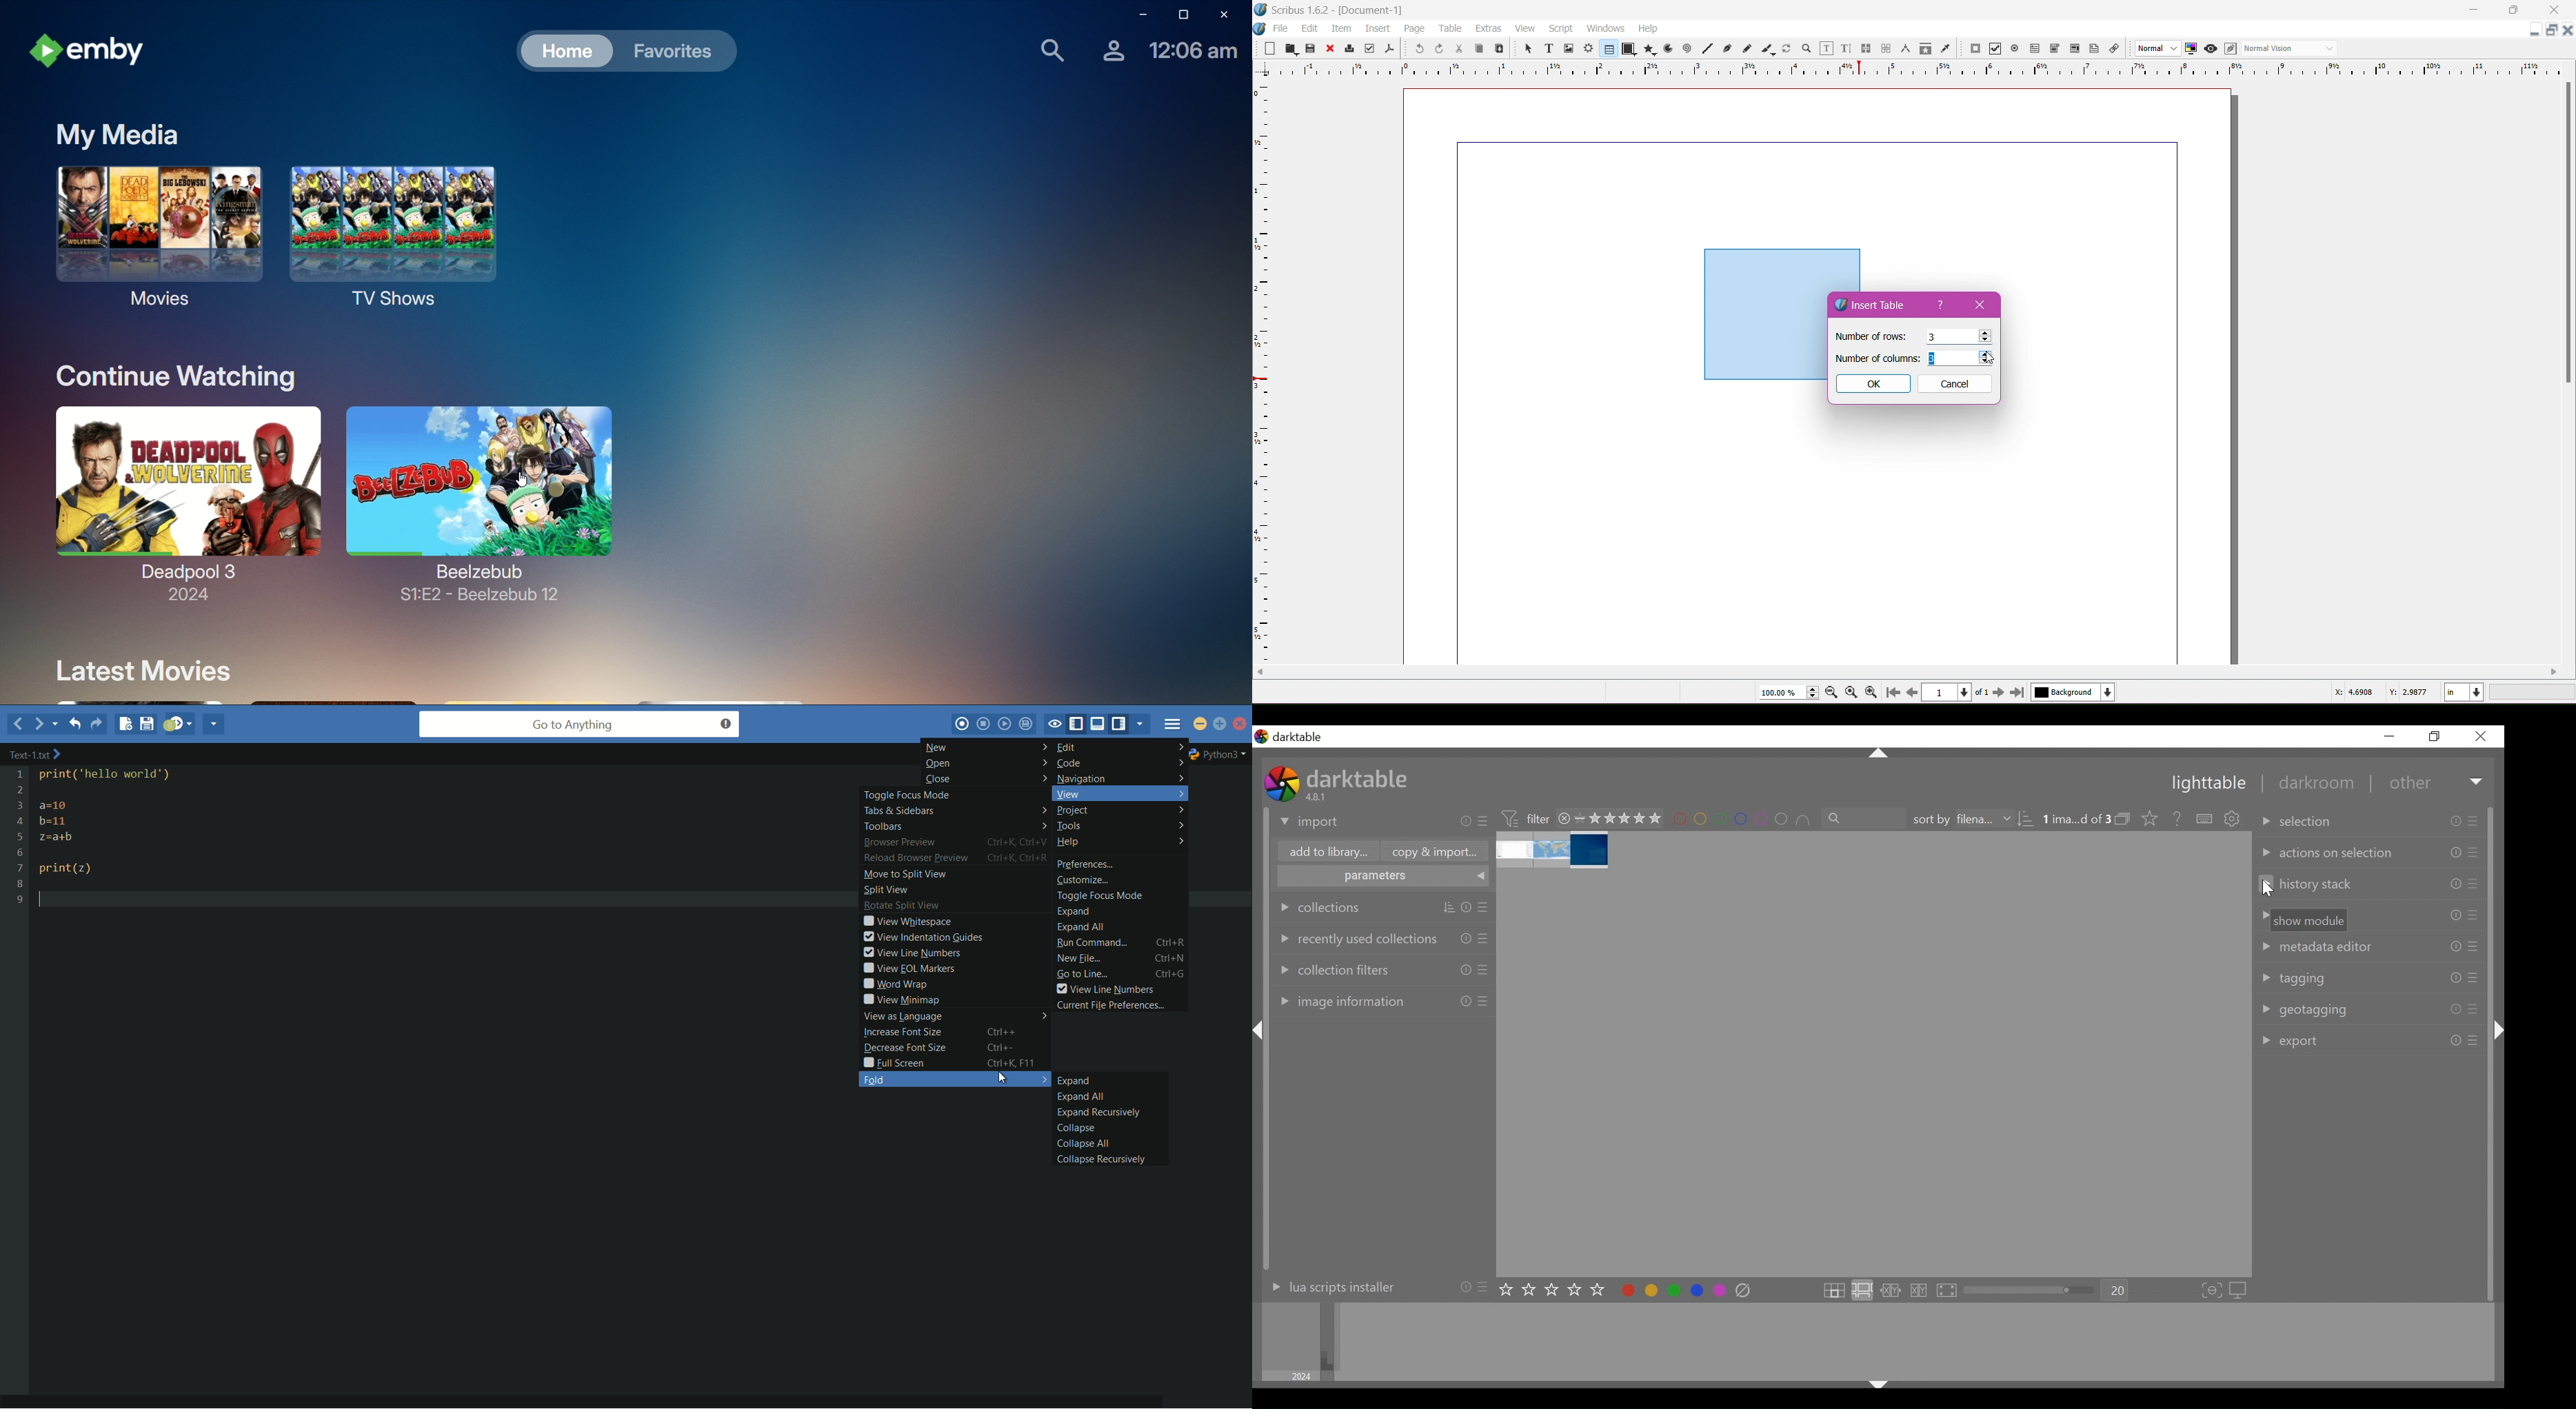  Describe the element at coordinates (1988, 360) in the screenshot. I see `Cursor` at that location.